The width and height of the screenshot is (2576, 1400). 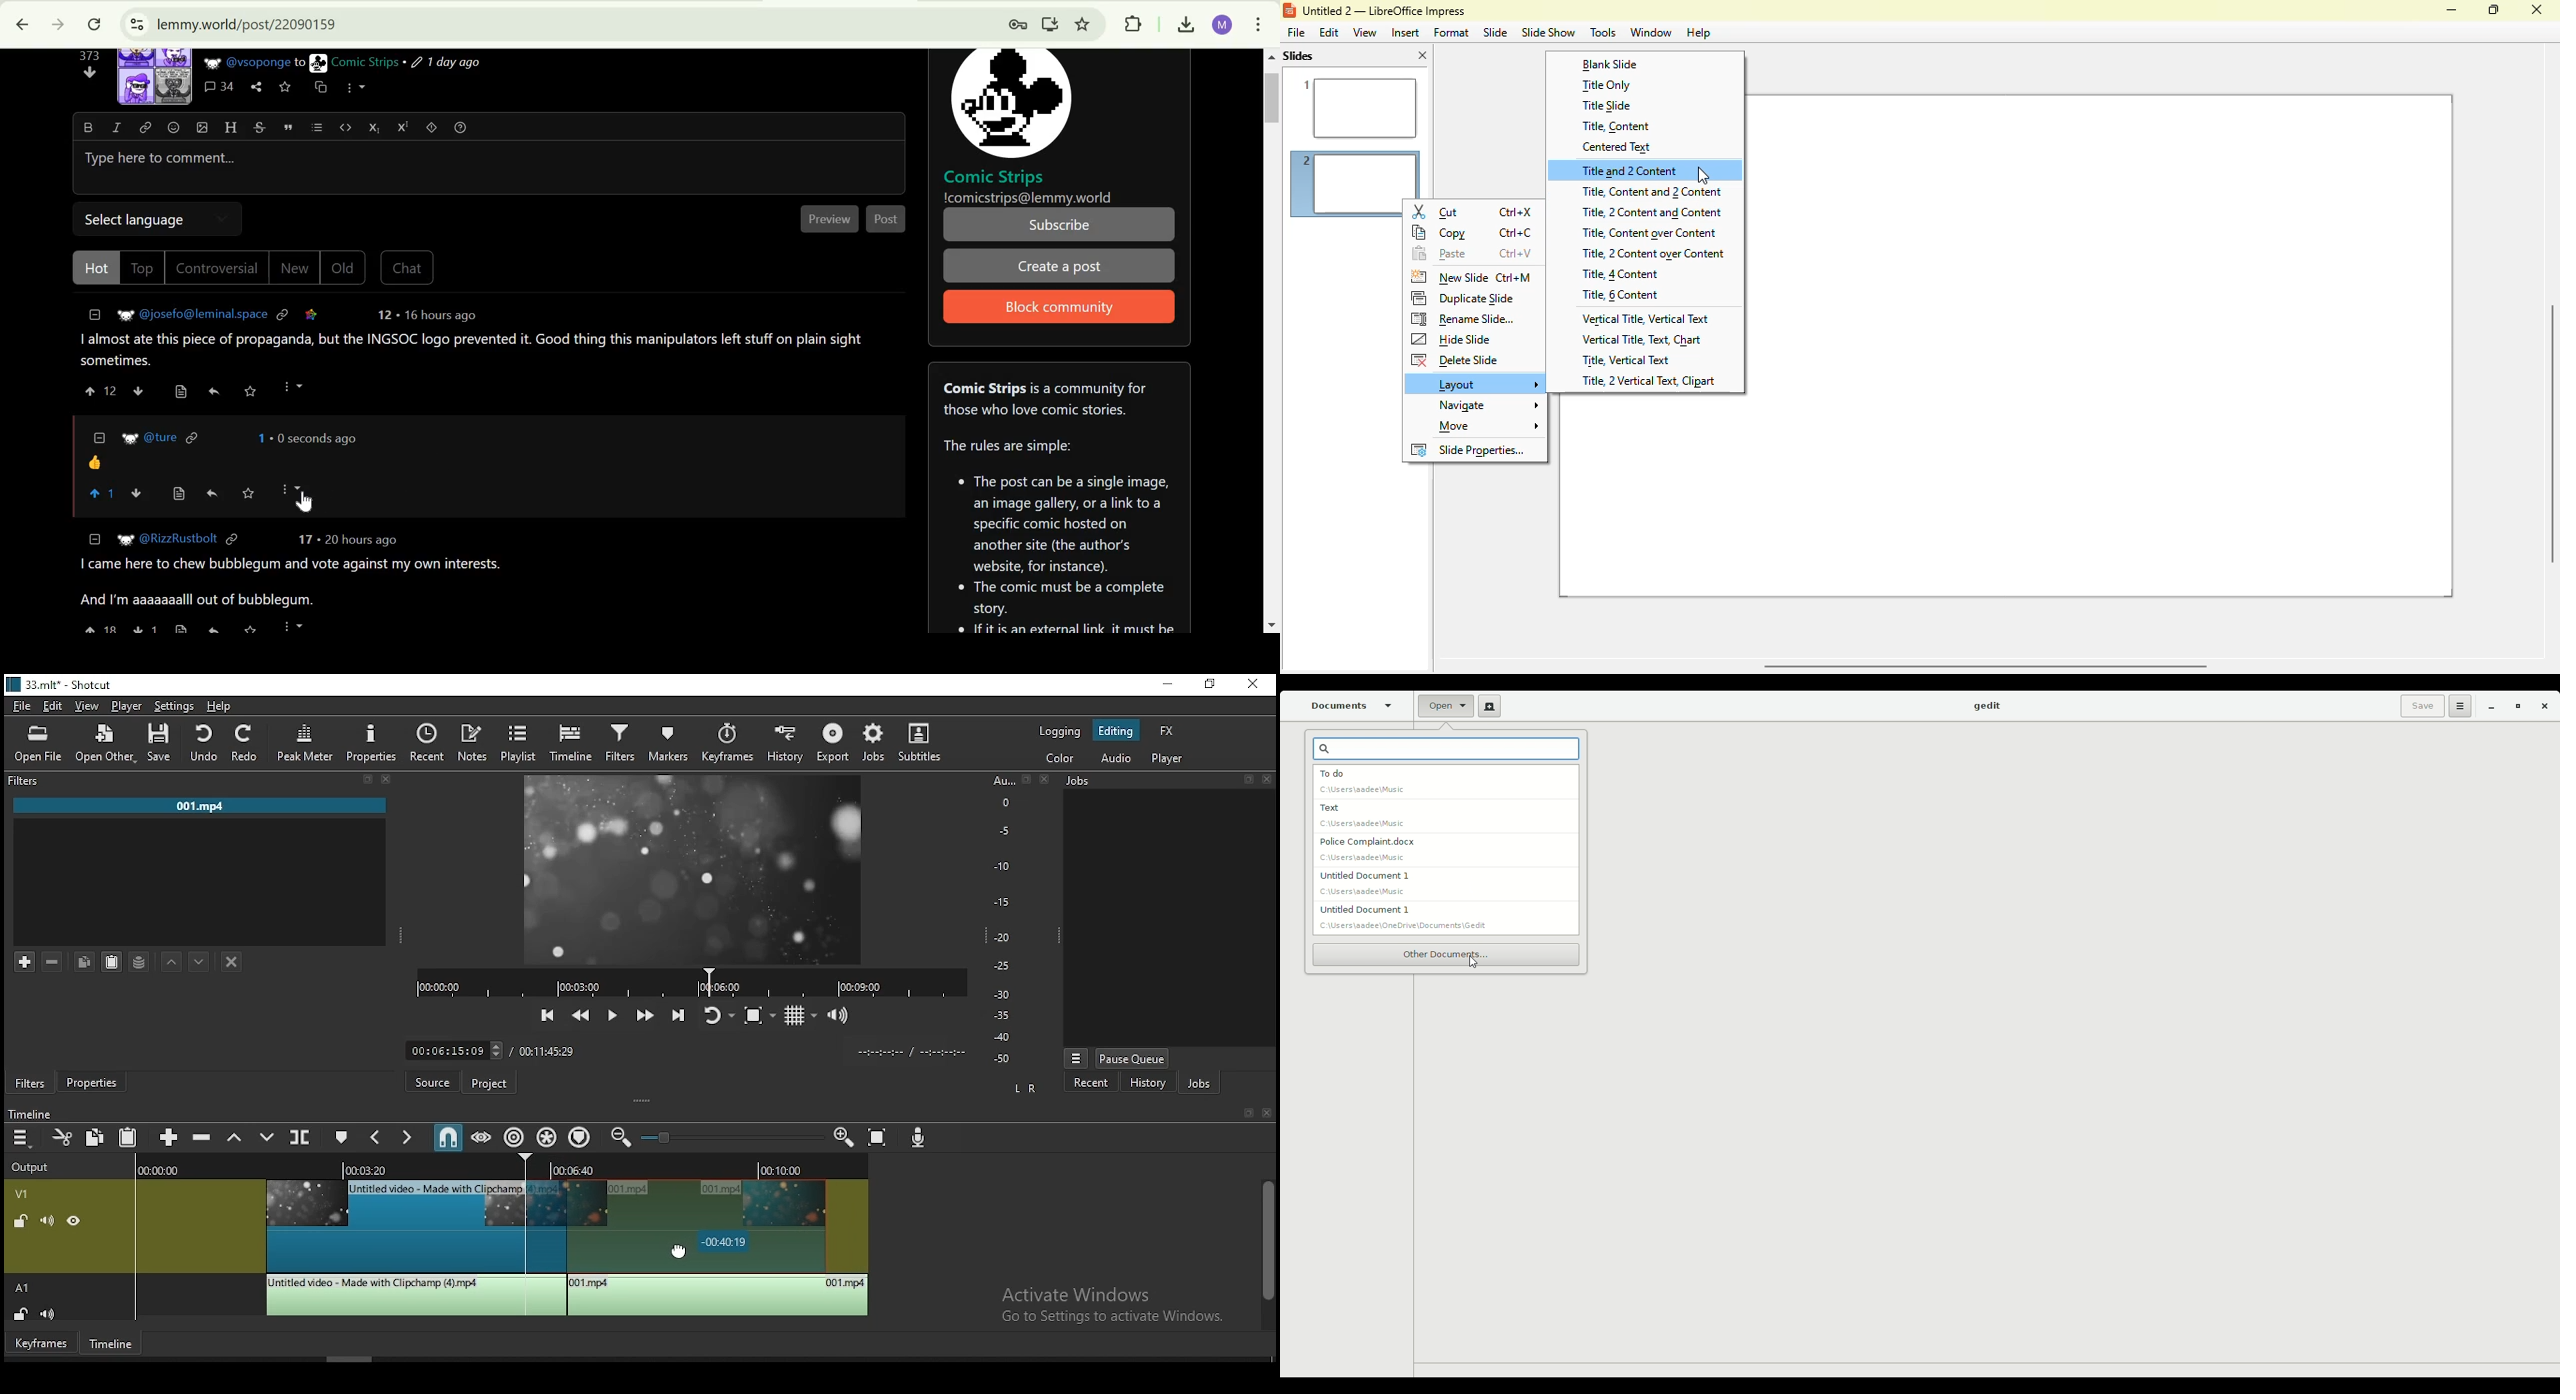 I want to click on paste filter, so click(x=111, y=960).